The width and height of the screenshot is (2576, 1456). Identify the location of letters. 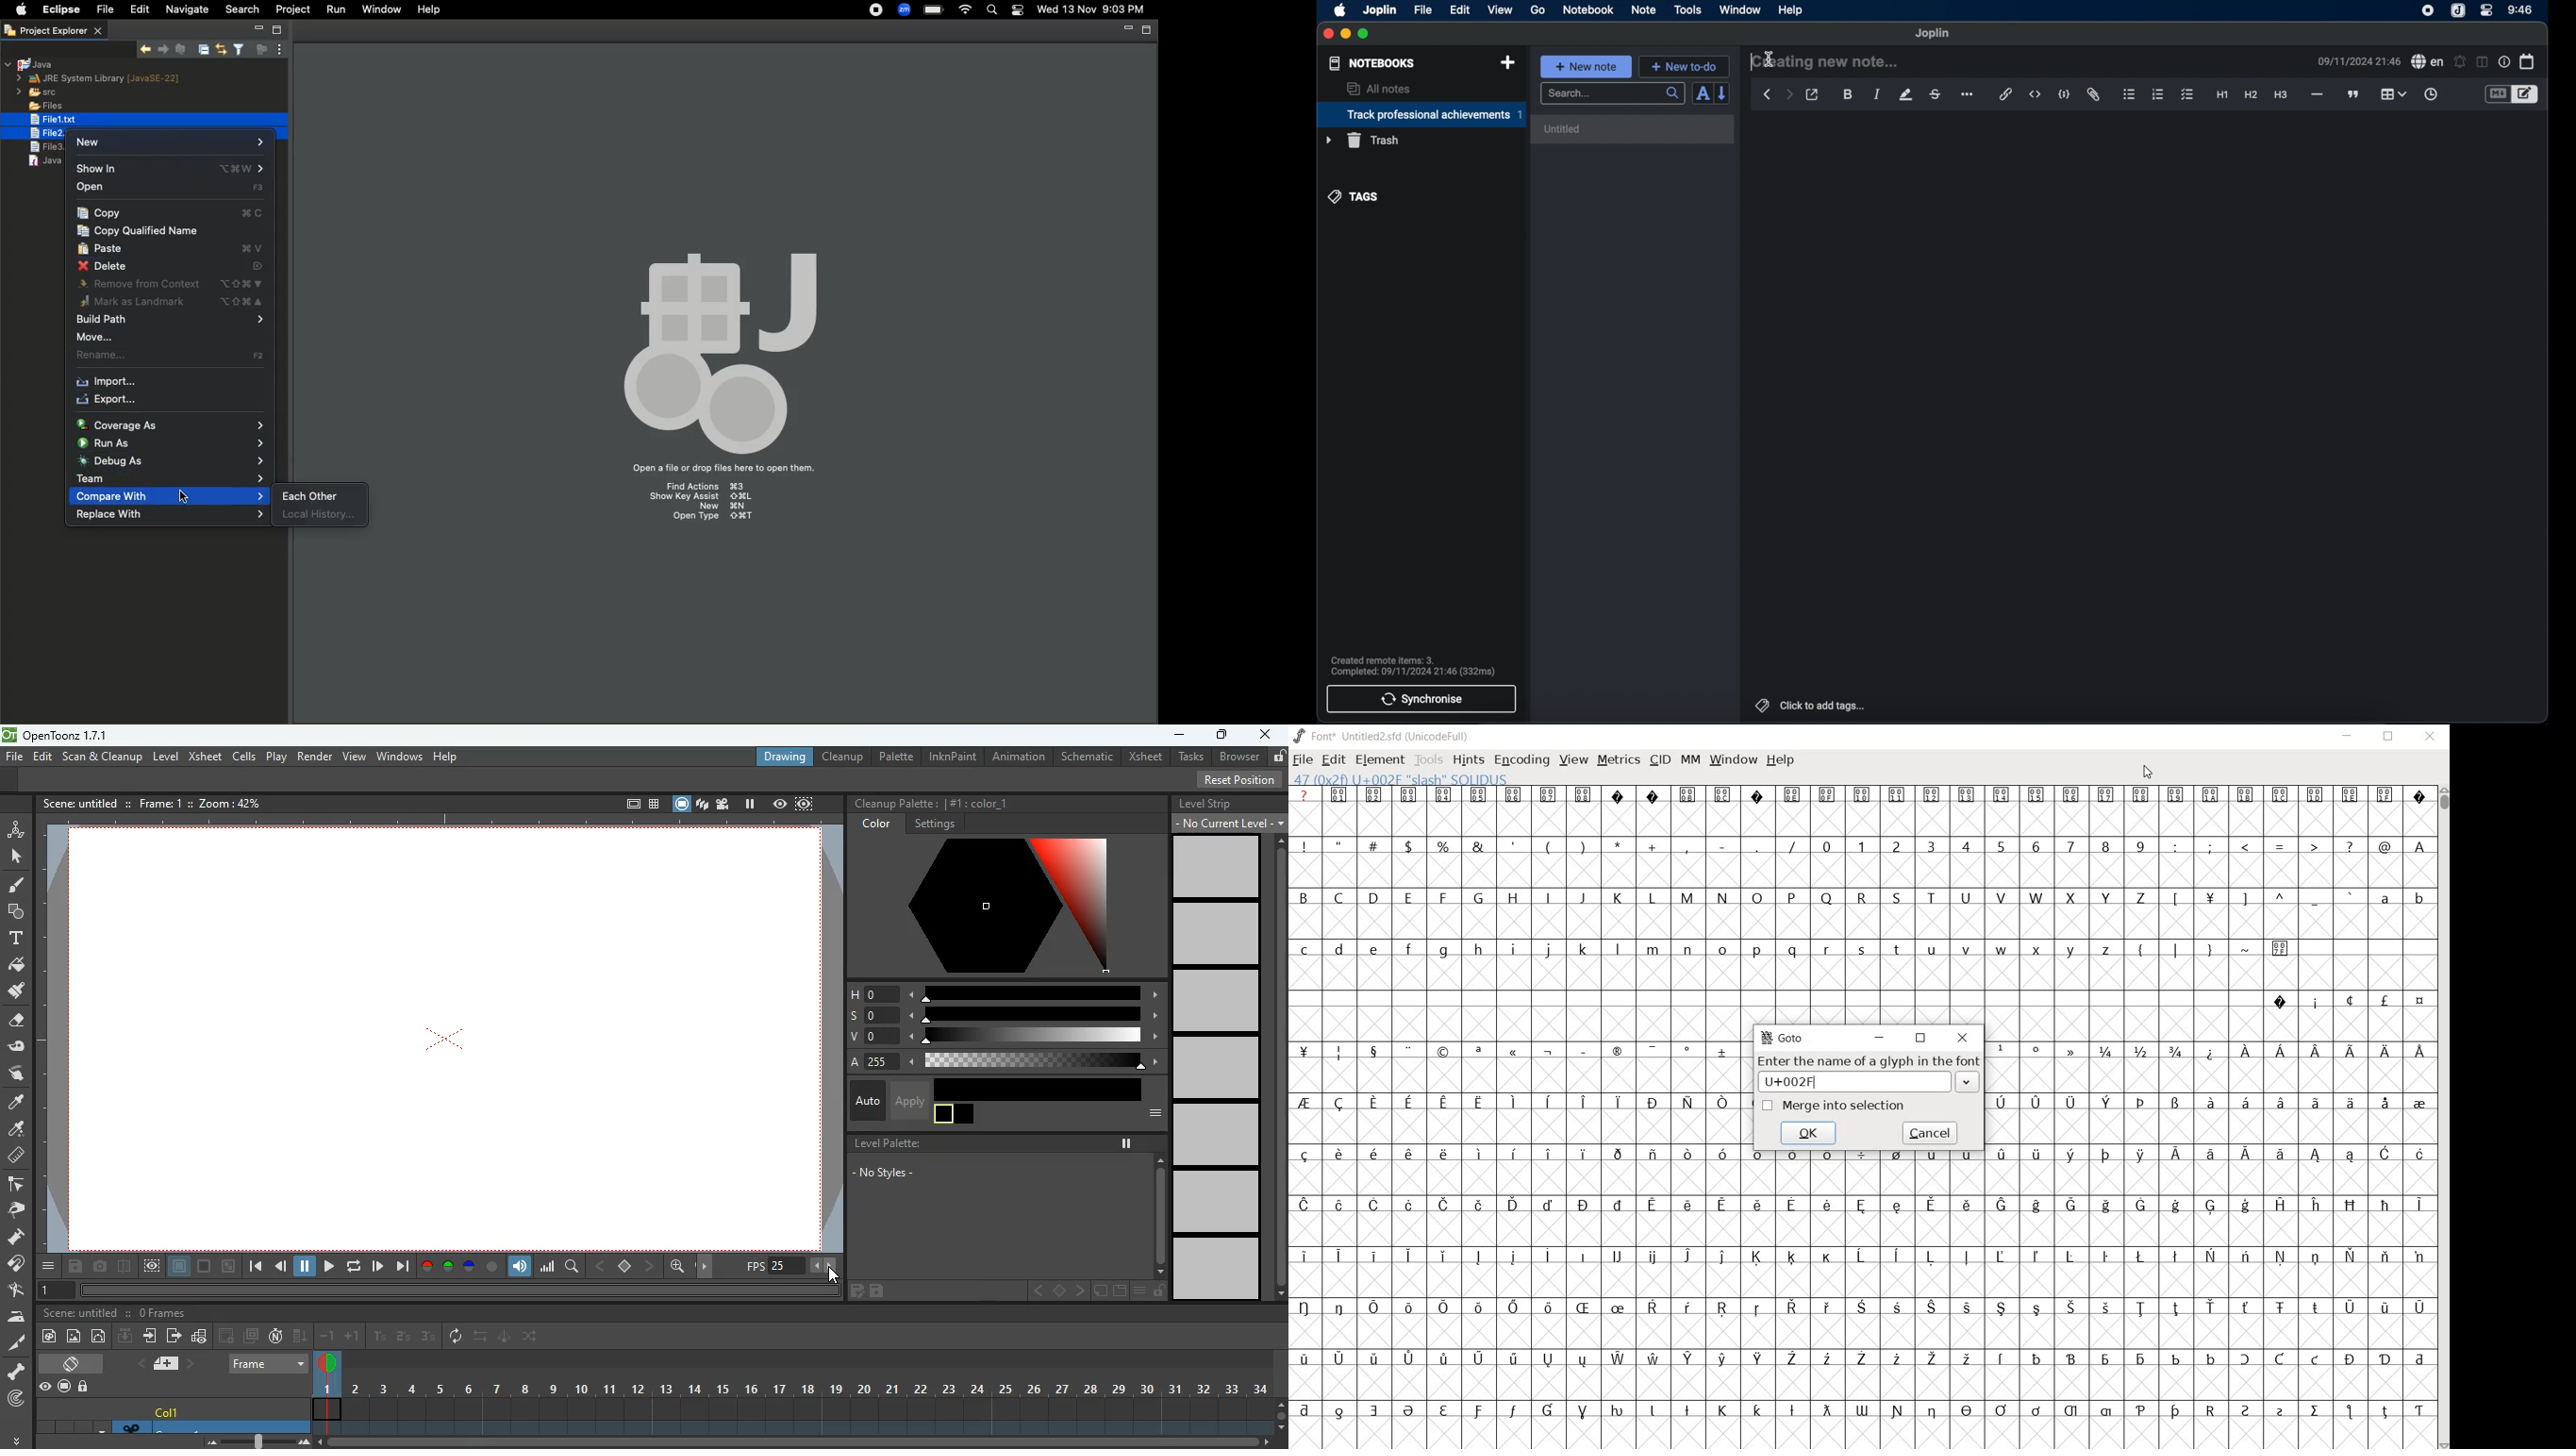
(2315, 1051).